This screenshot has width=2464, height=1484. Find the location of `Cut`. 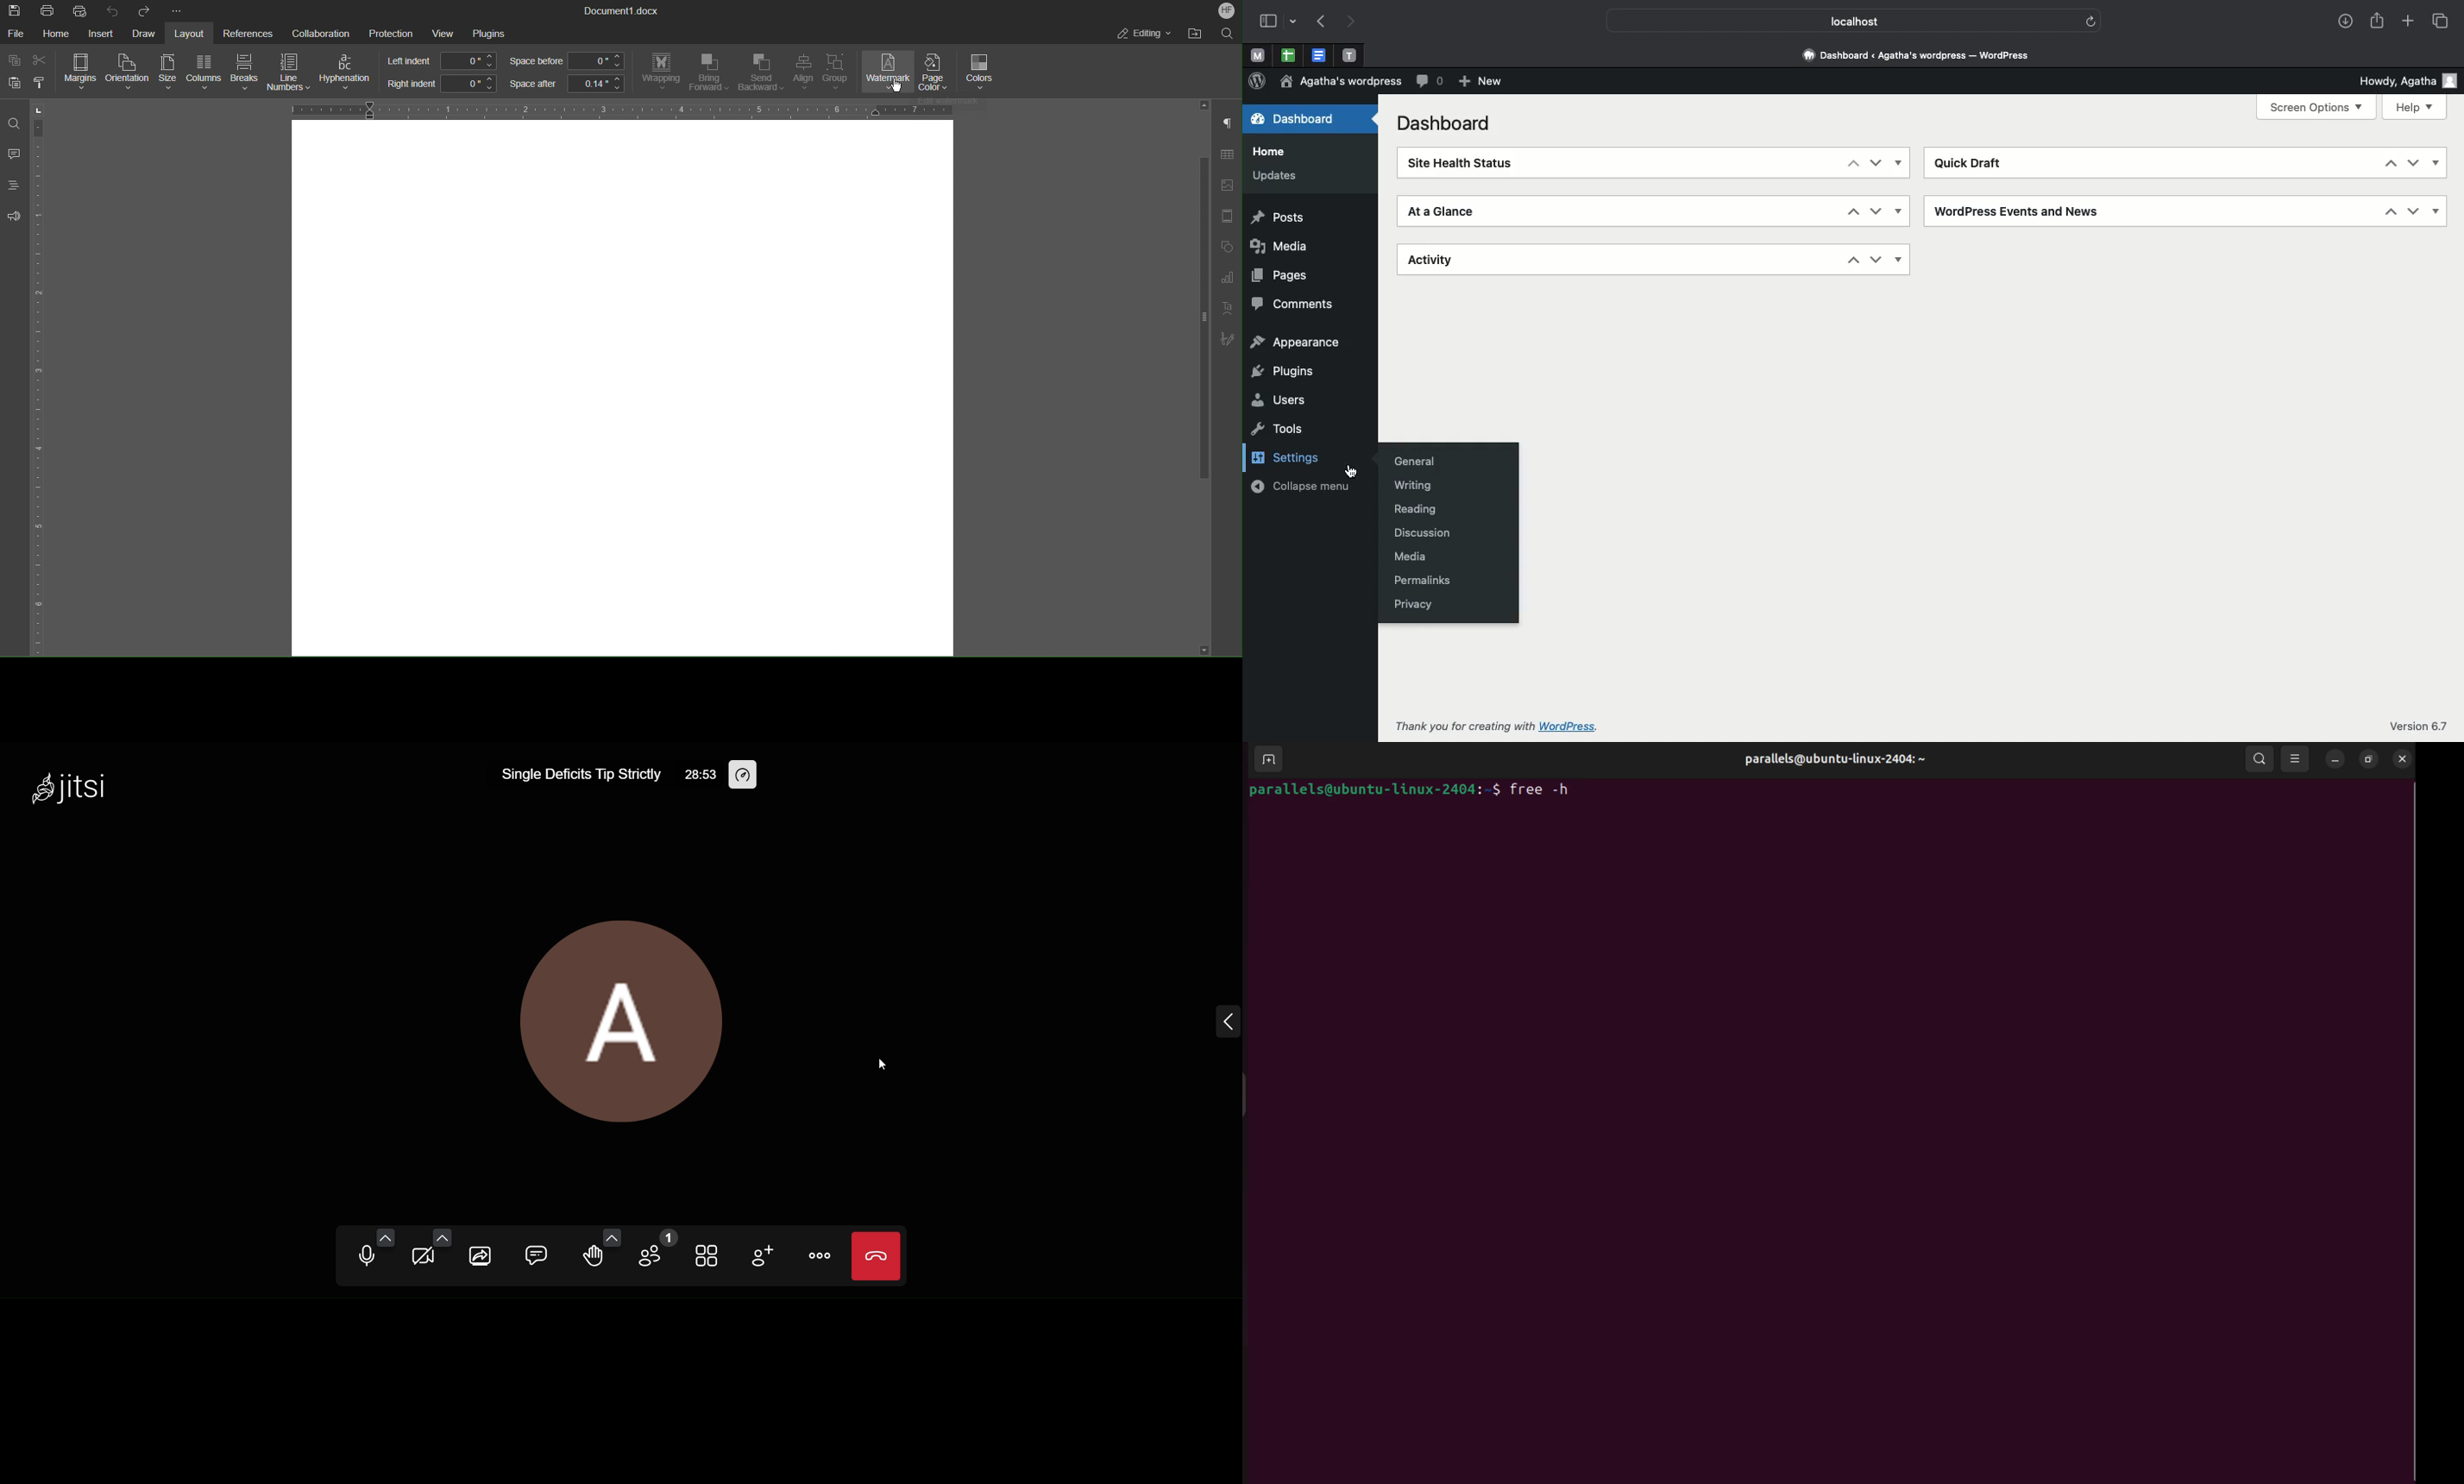

Cut is located at coordinates (41, 60).